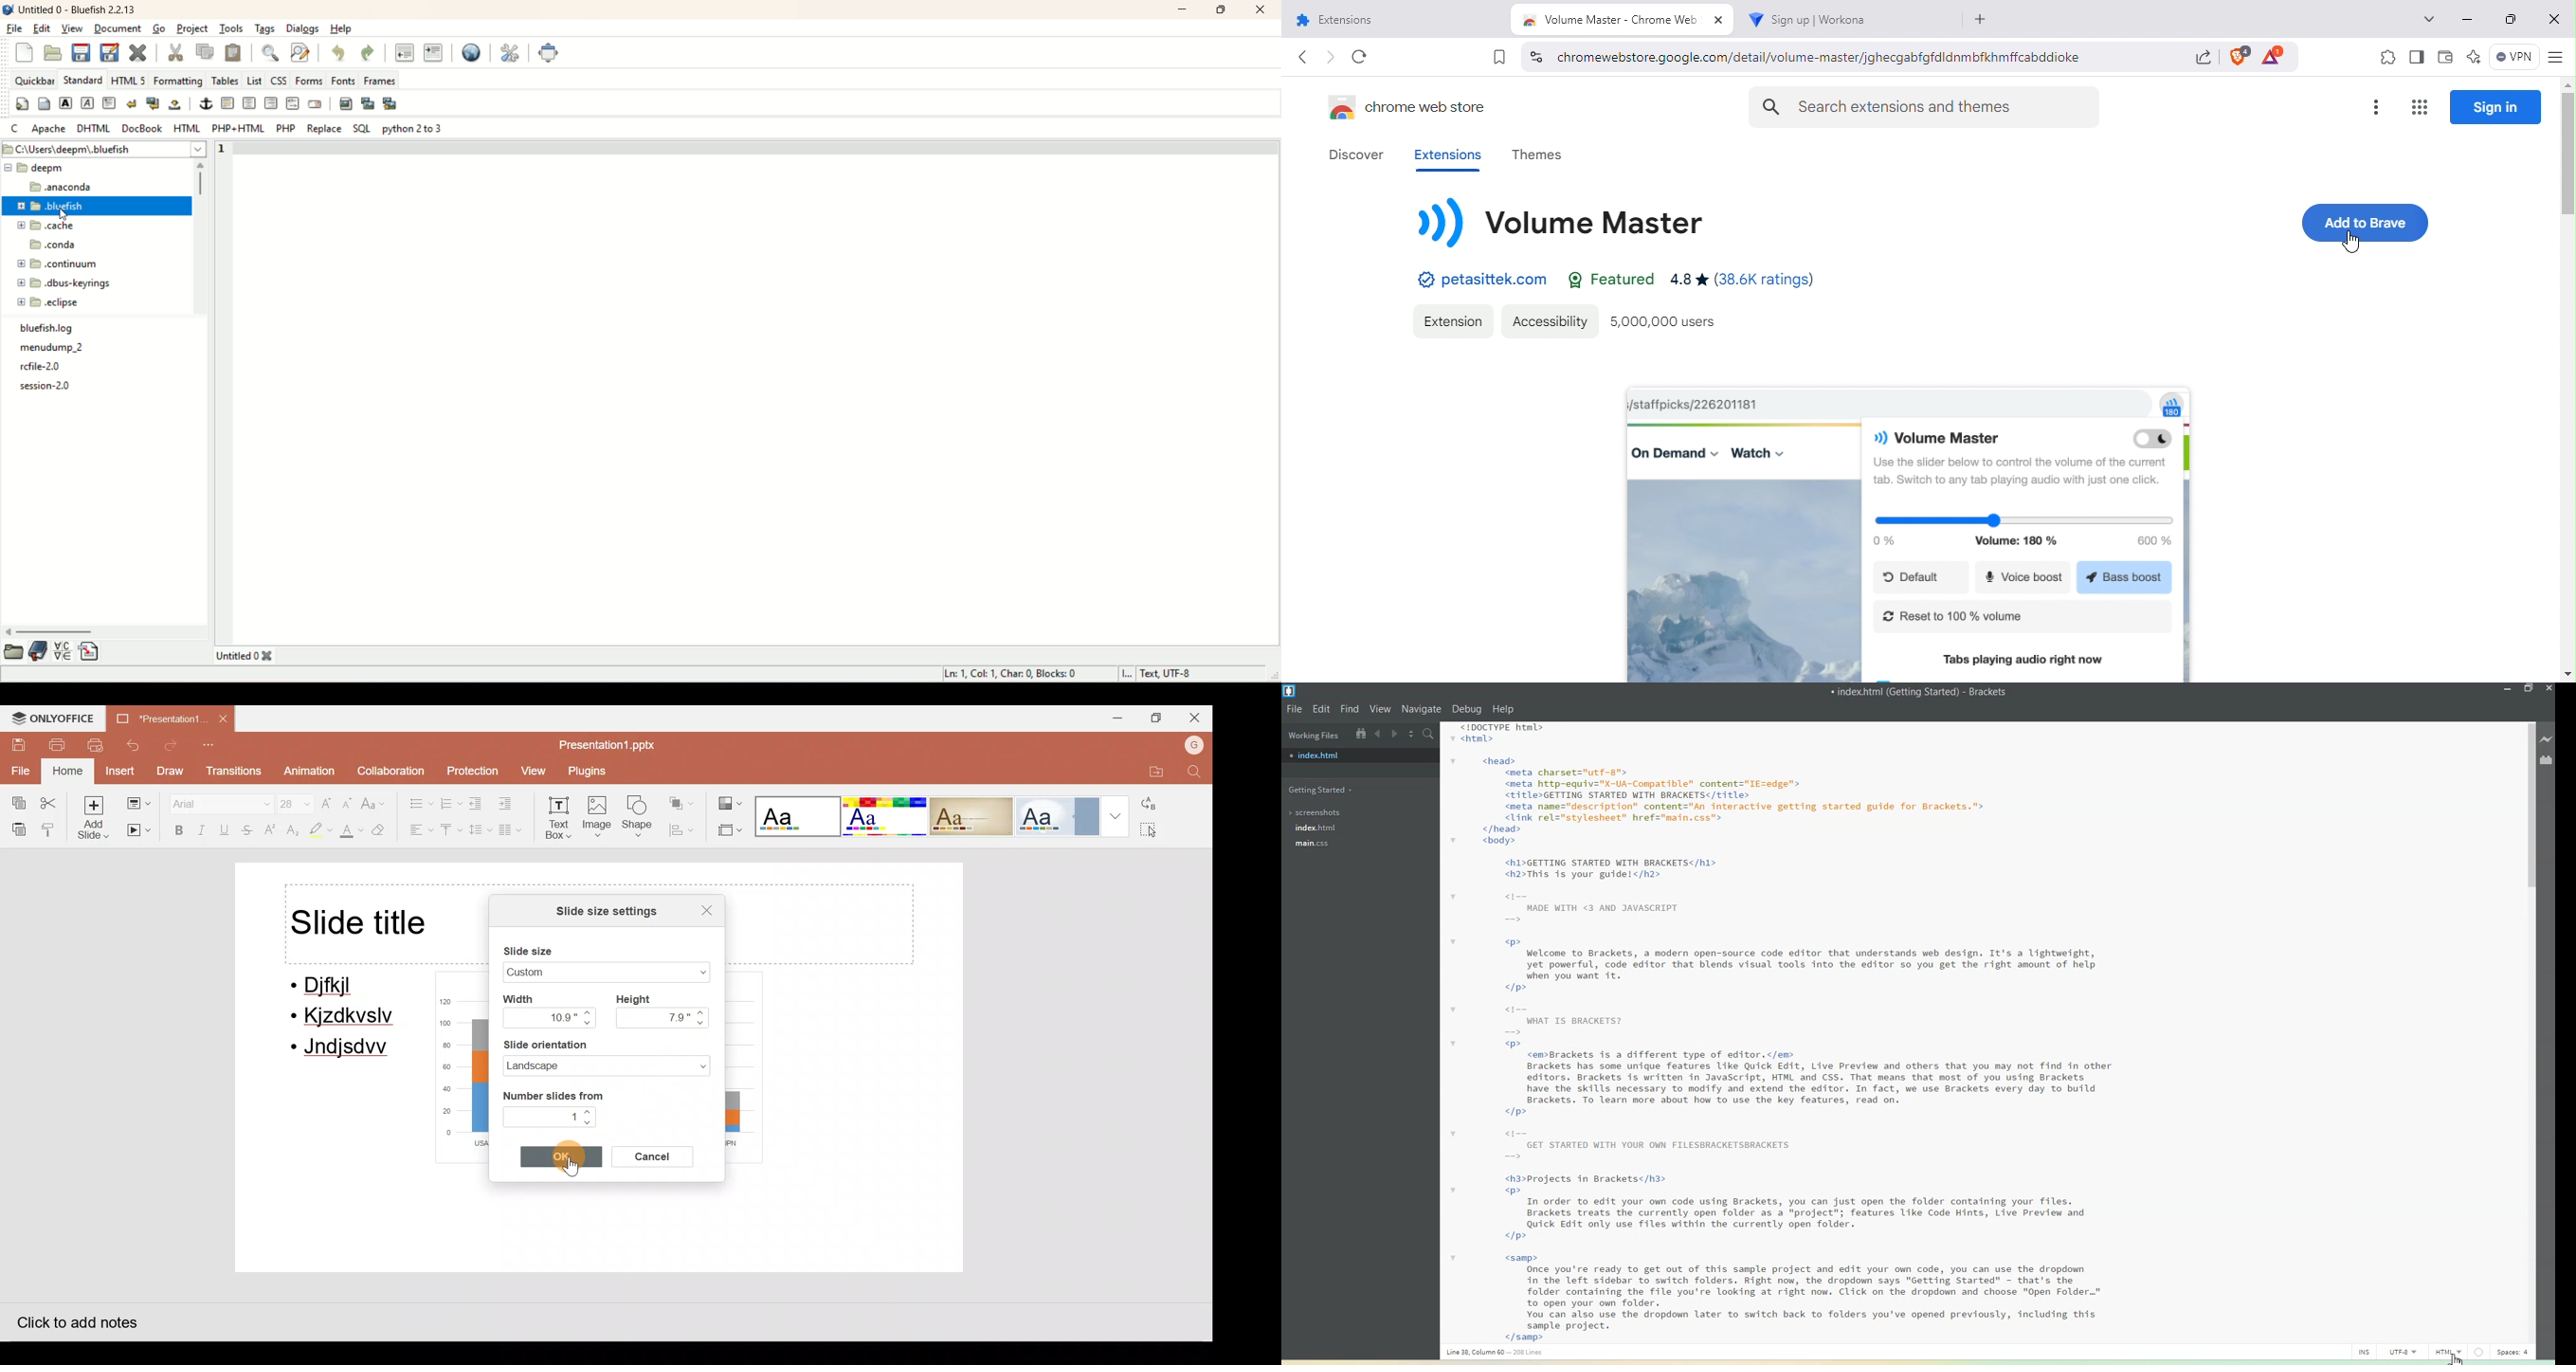 The height and width of the screenshot is (1372, 2576). Describe the element at coordinates (280, 80) in the screenshot. I see `CSS` at that location.